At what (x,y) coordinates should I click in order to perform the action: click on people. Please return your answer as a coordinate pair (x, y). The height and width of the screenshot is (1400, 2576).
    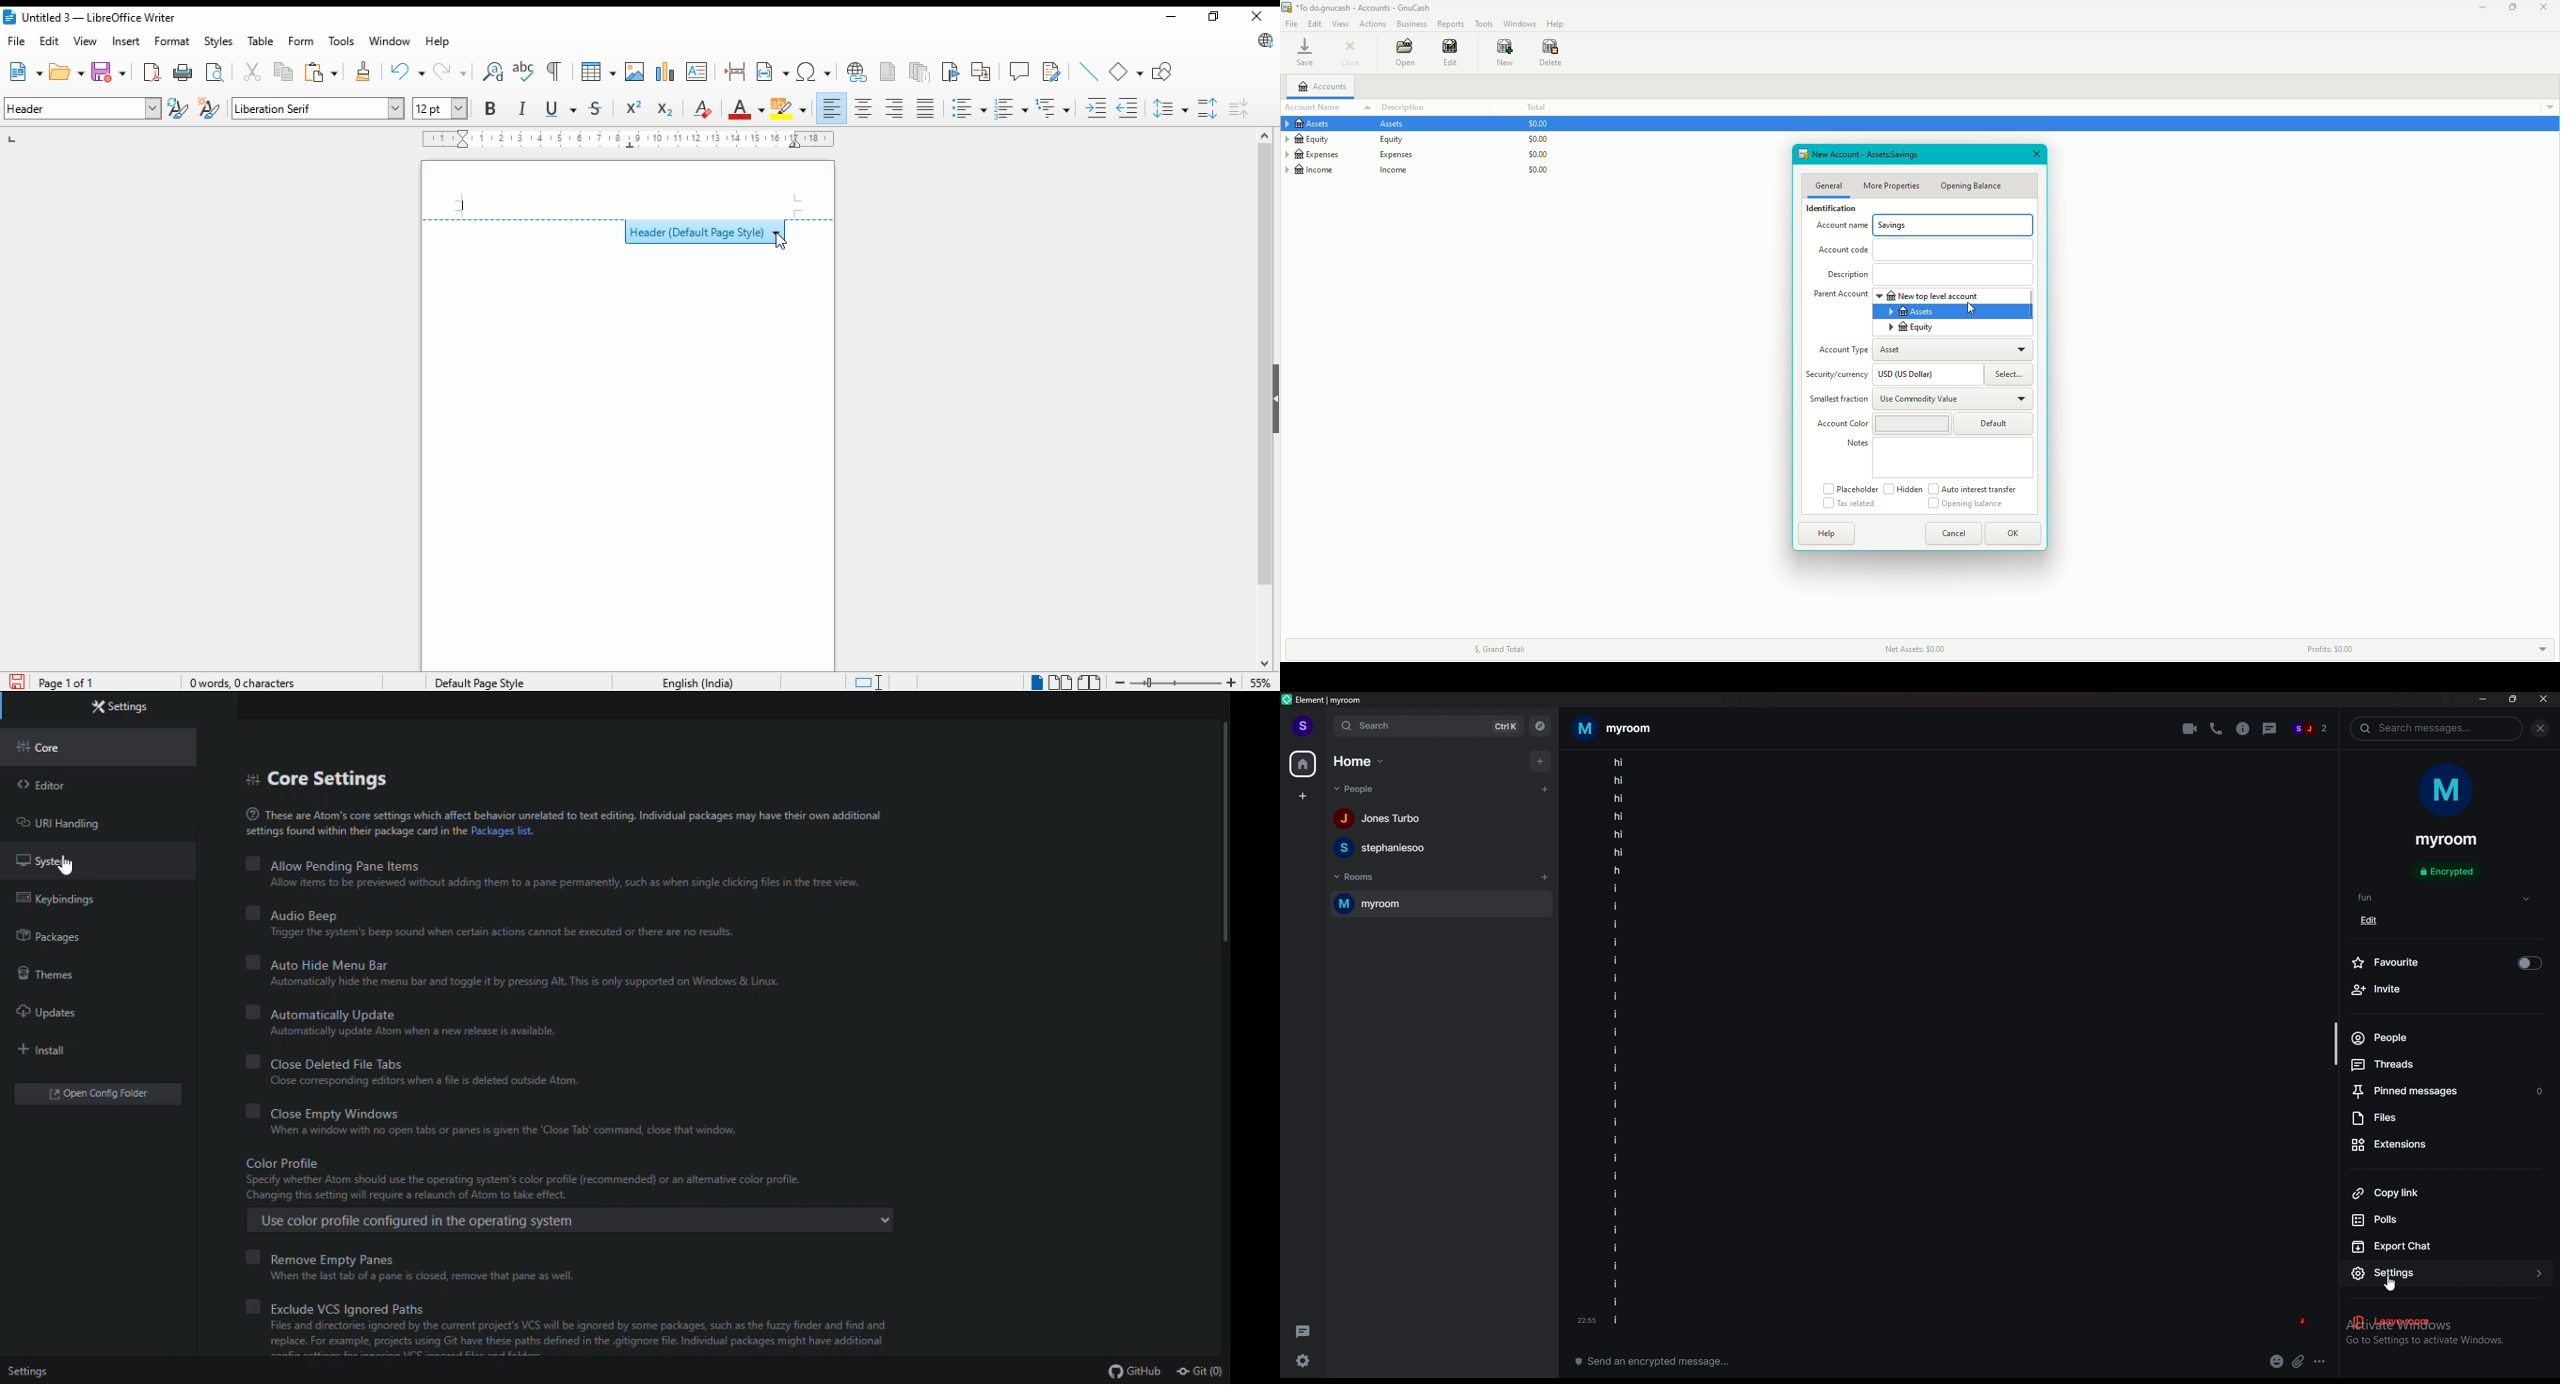
    Looking at the image, I should click on (1383, 819).